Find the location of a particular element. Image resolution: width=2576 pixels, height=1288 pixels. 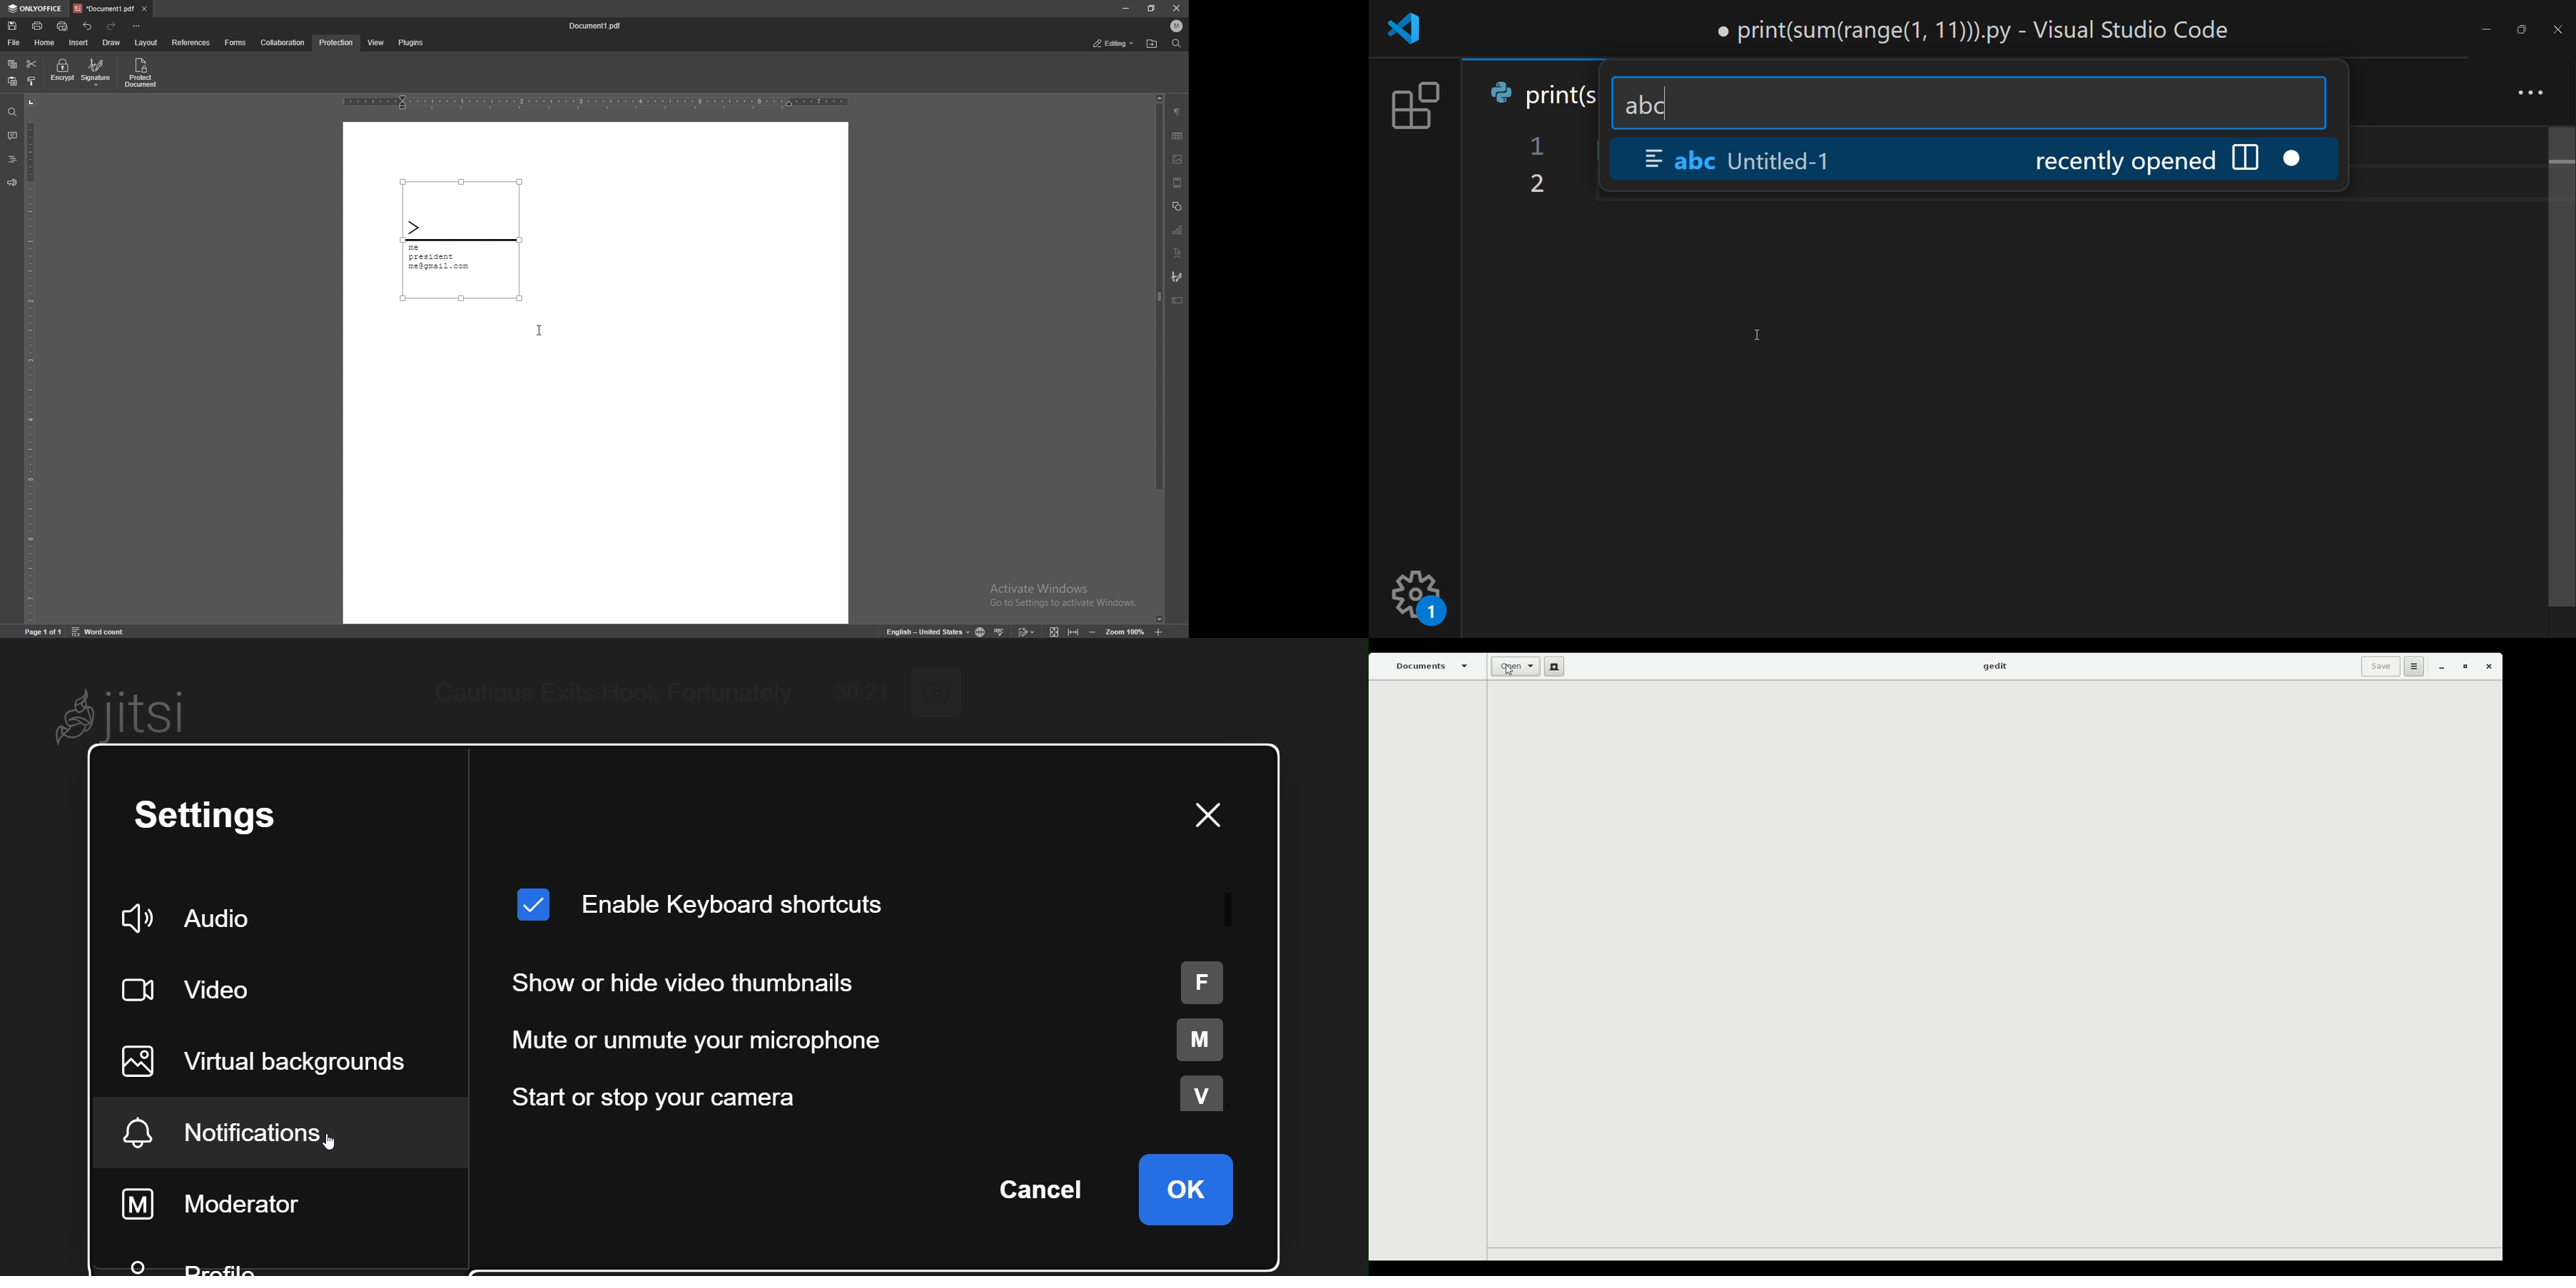

encrypt is located at coordinates (62, 71).